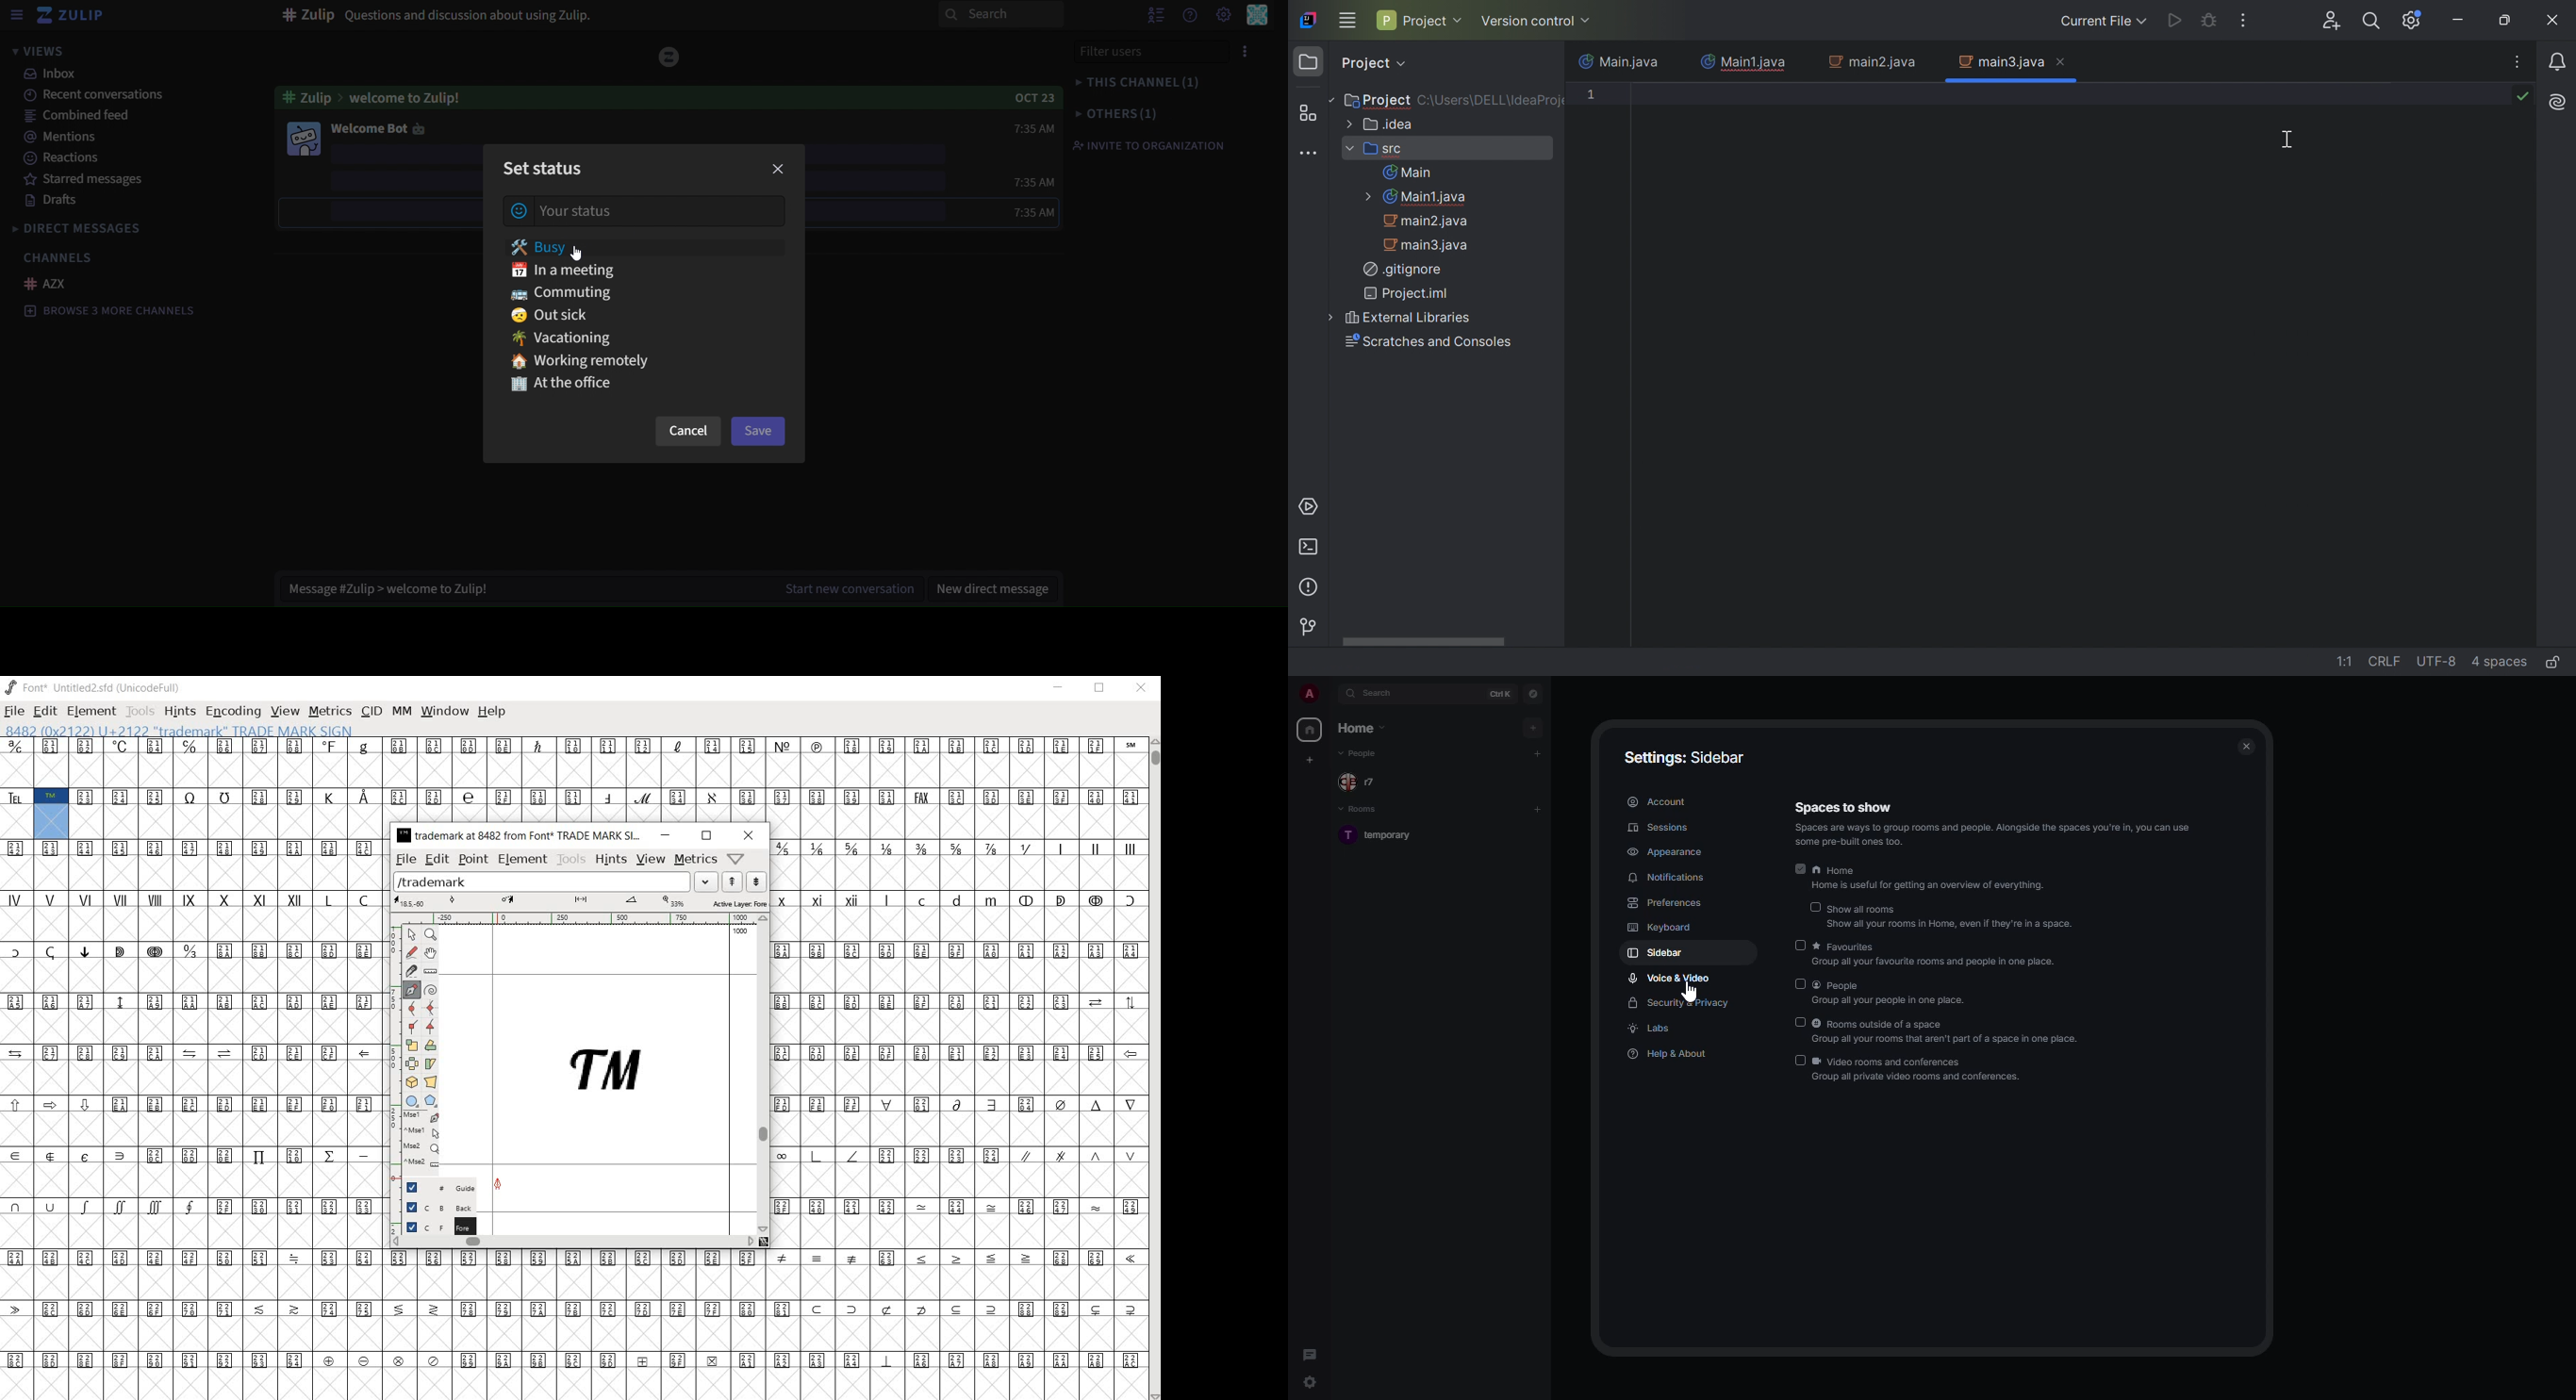 This screenshot has height=1400, width=2576. Describe the element at coordinates (1944, 869) in the screenshot. I see `home` at that location.